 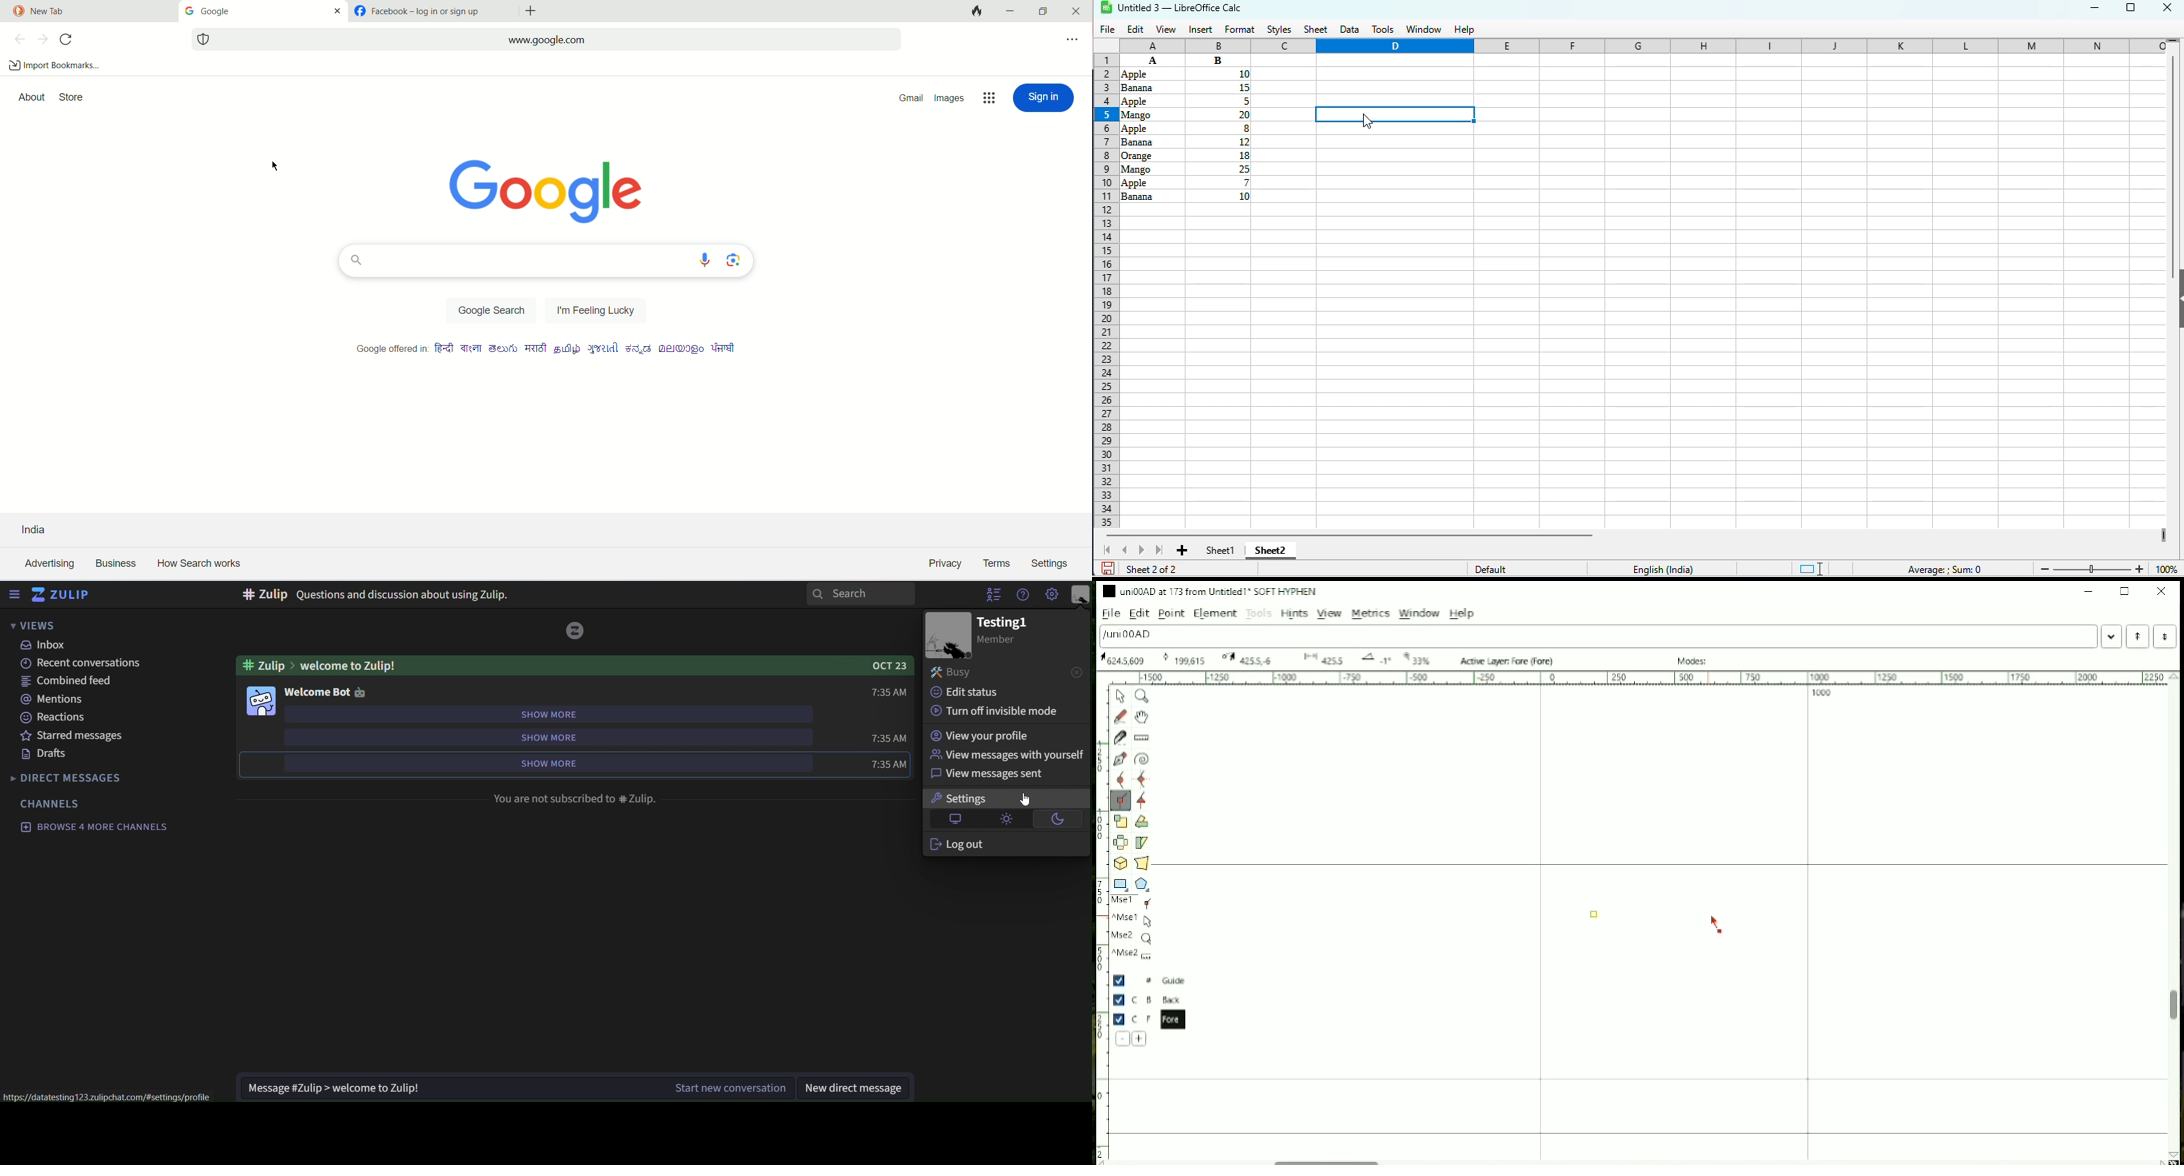 What do you see at coordinates (68, 776) in the screenshot?
I see `direct messages` at bounding box center [68, 776].